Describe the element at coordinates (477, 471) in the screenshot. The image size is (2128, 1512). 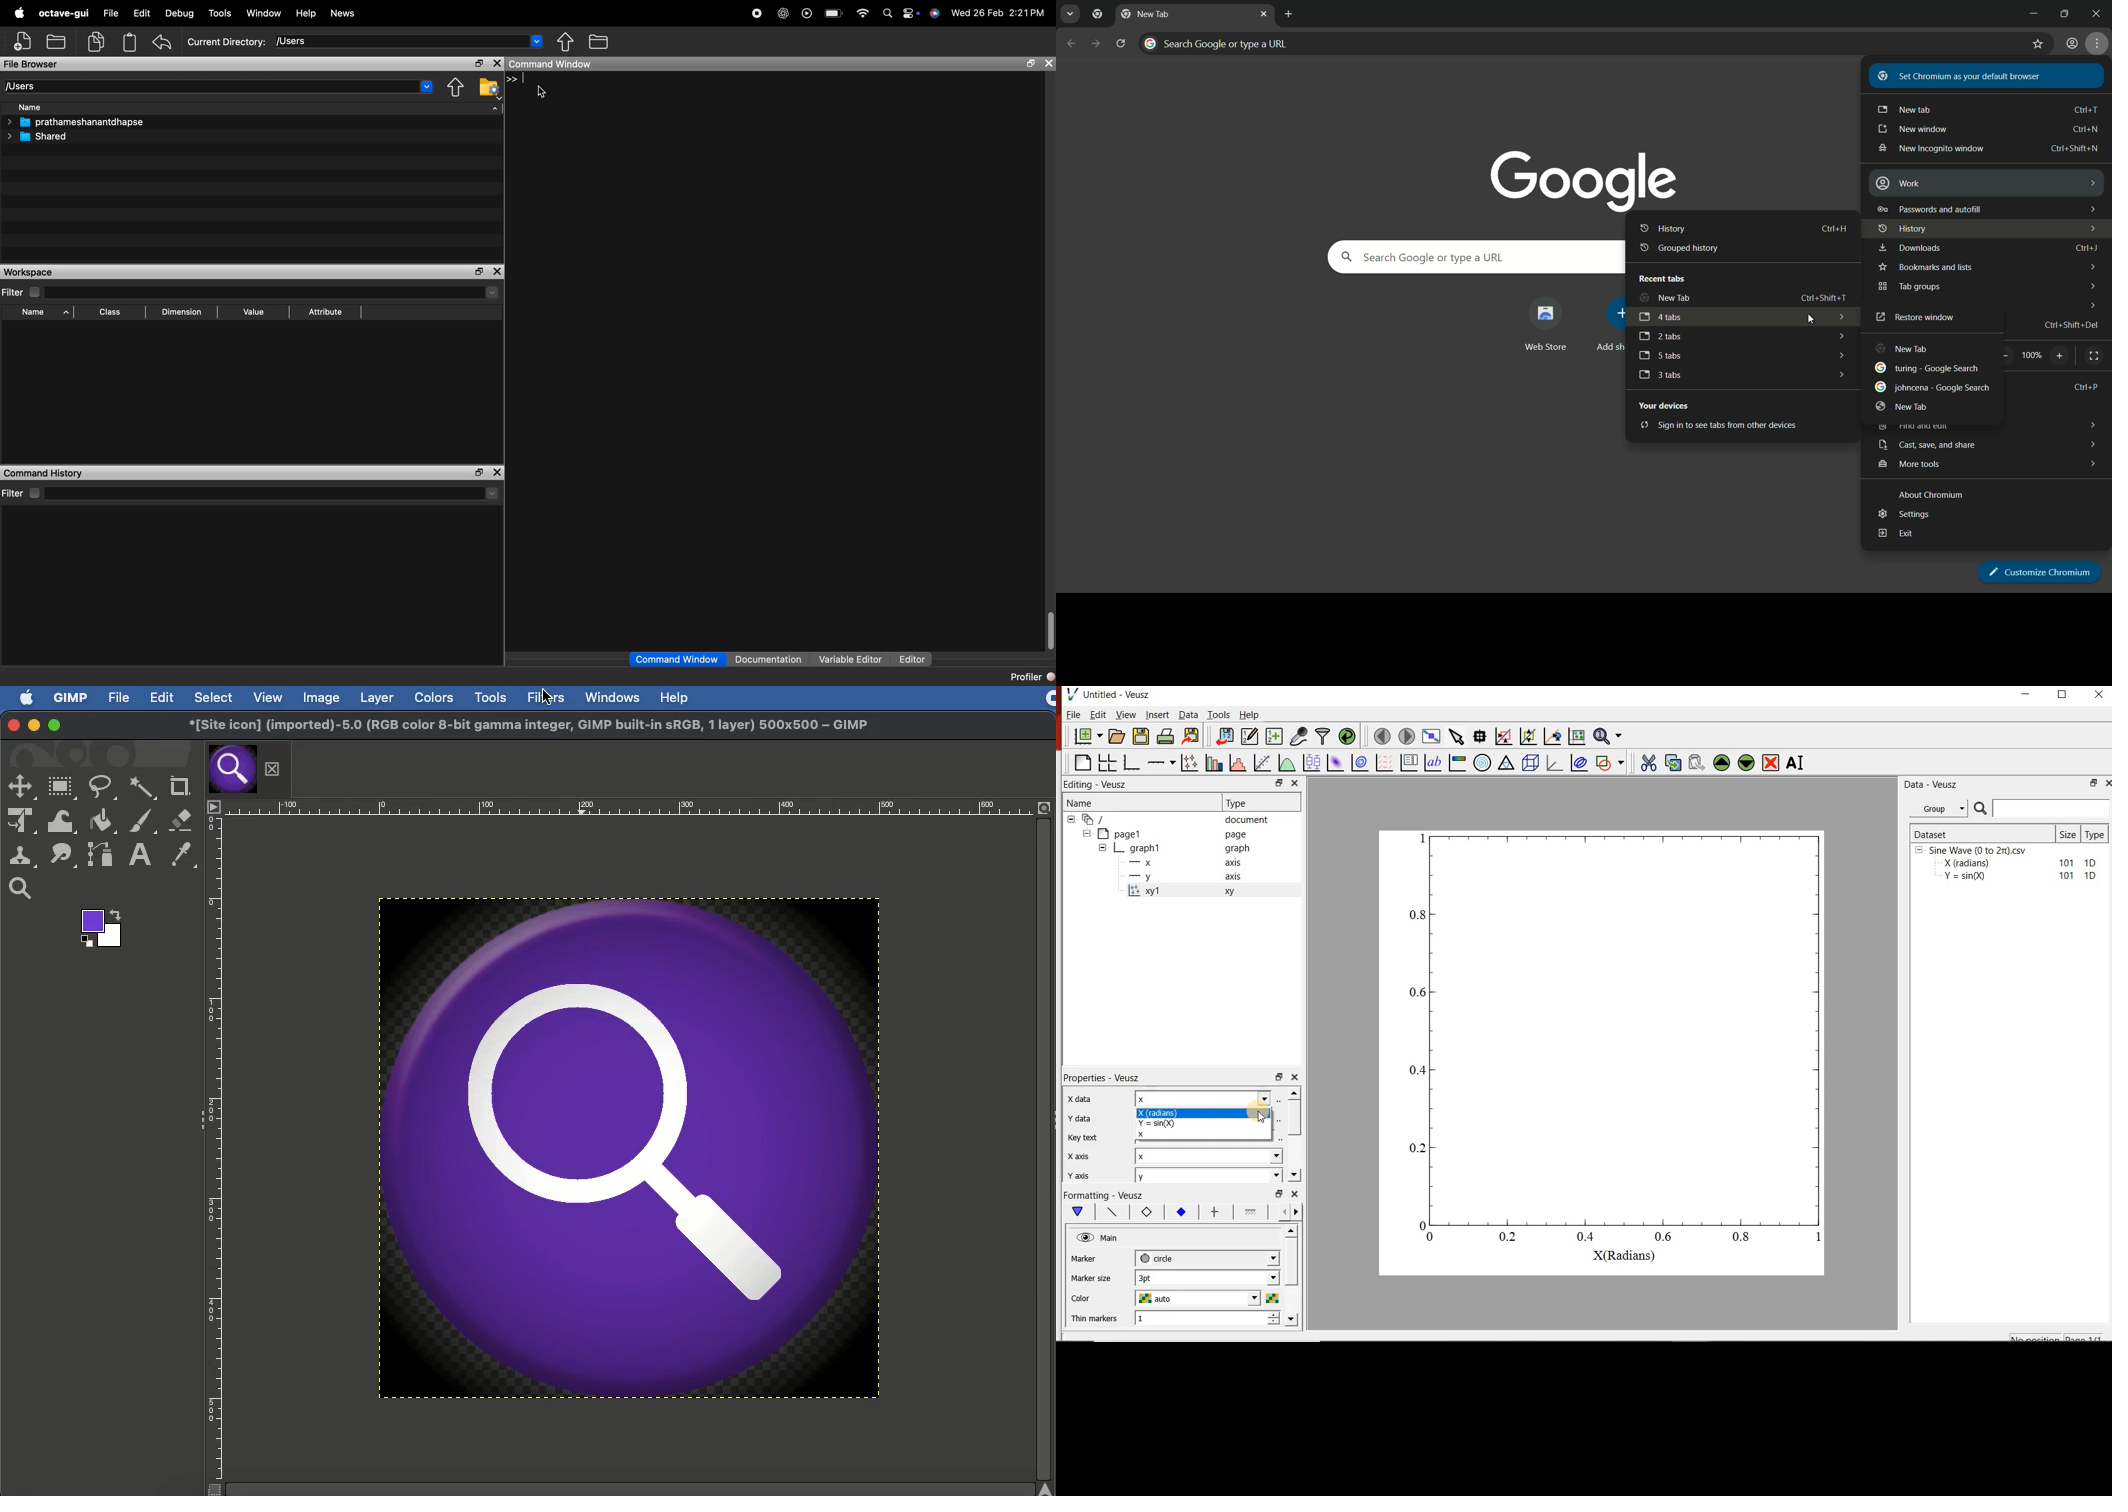
I see `maximise` at that location.